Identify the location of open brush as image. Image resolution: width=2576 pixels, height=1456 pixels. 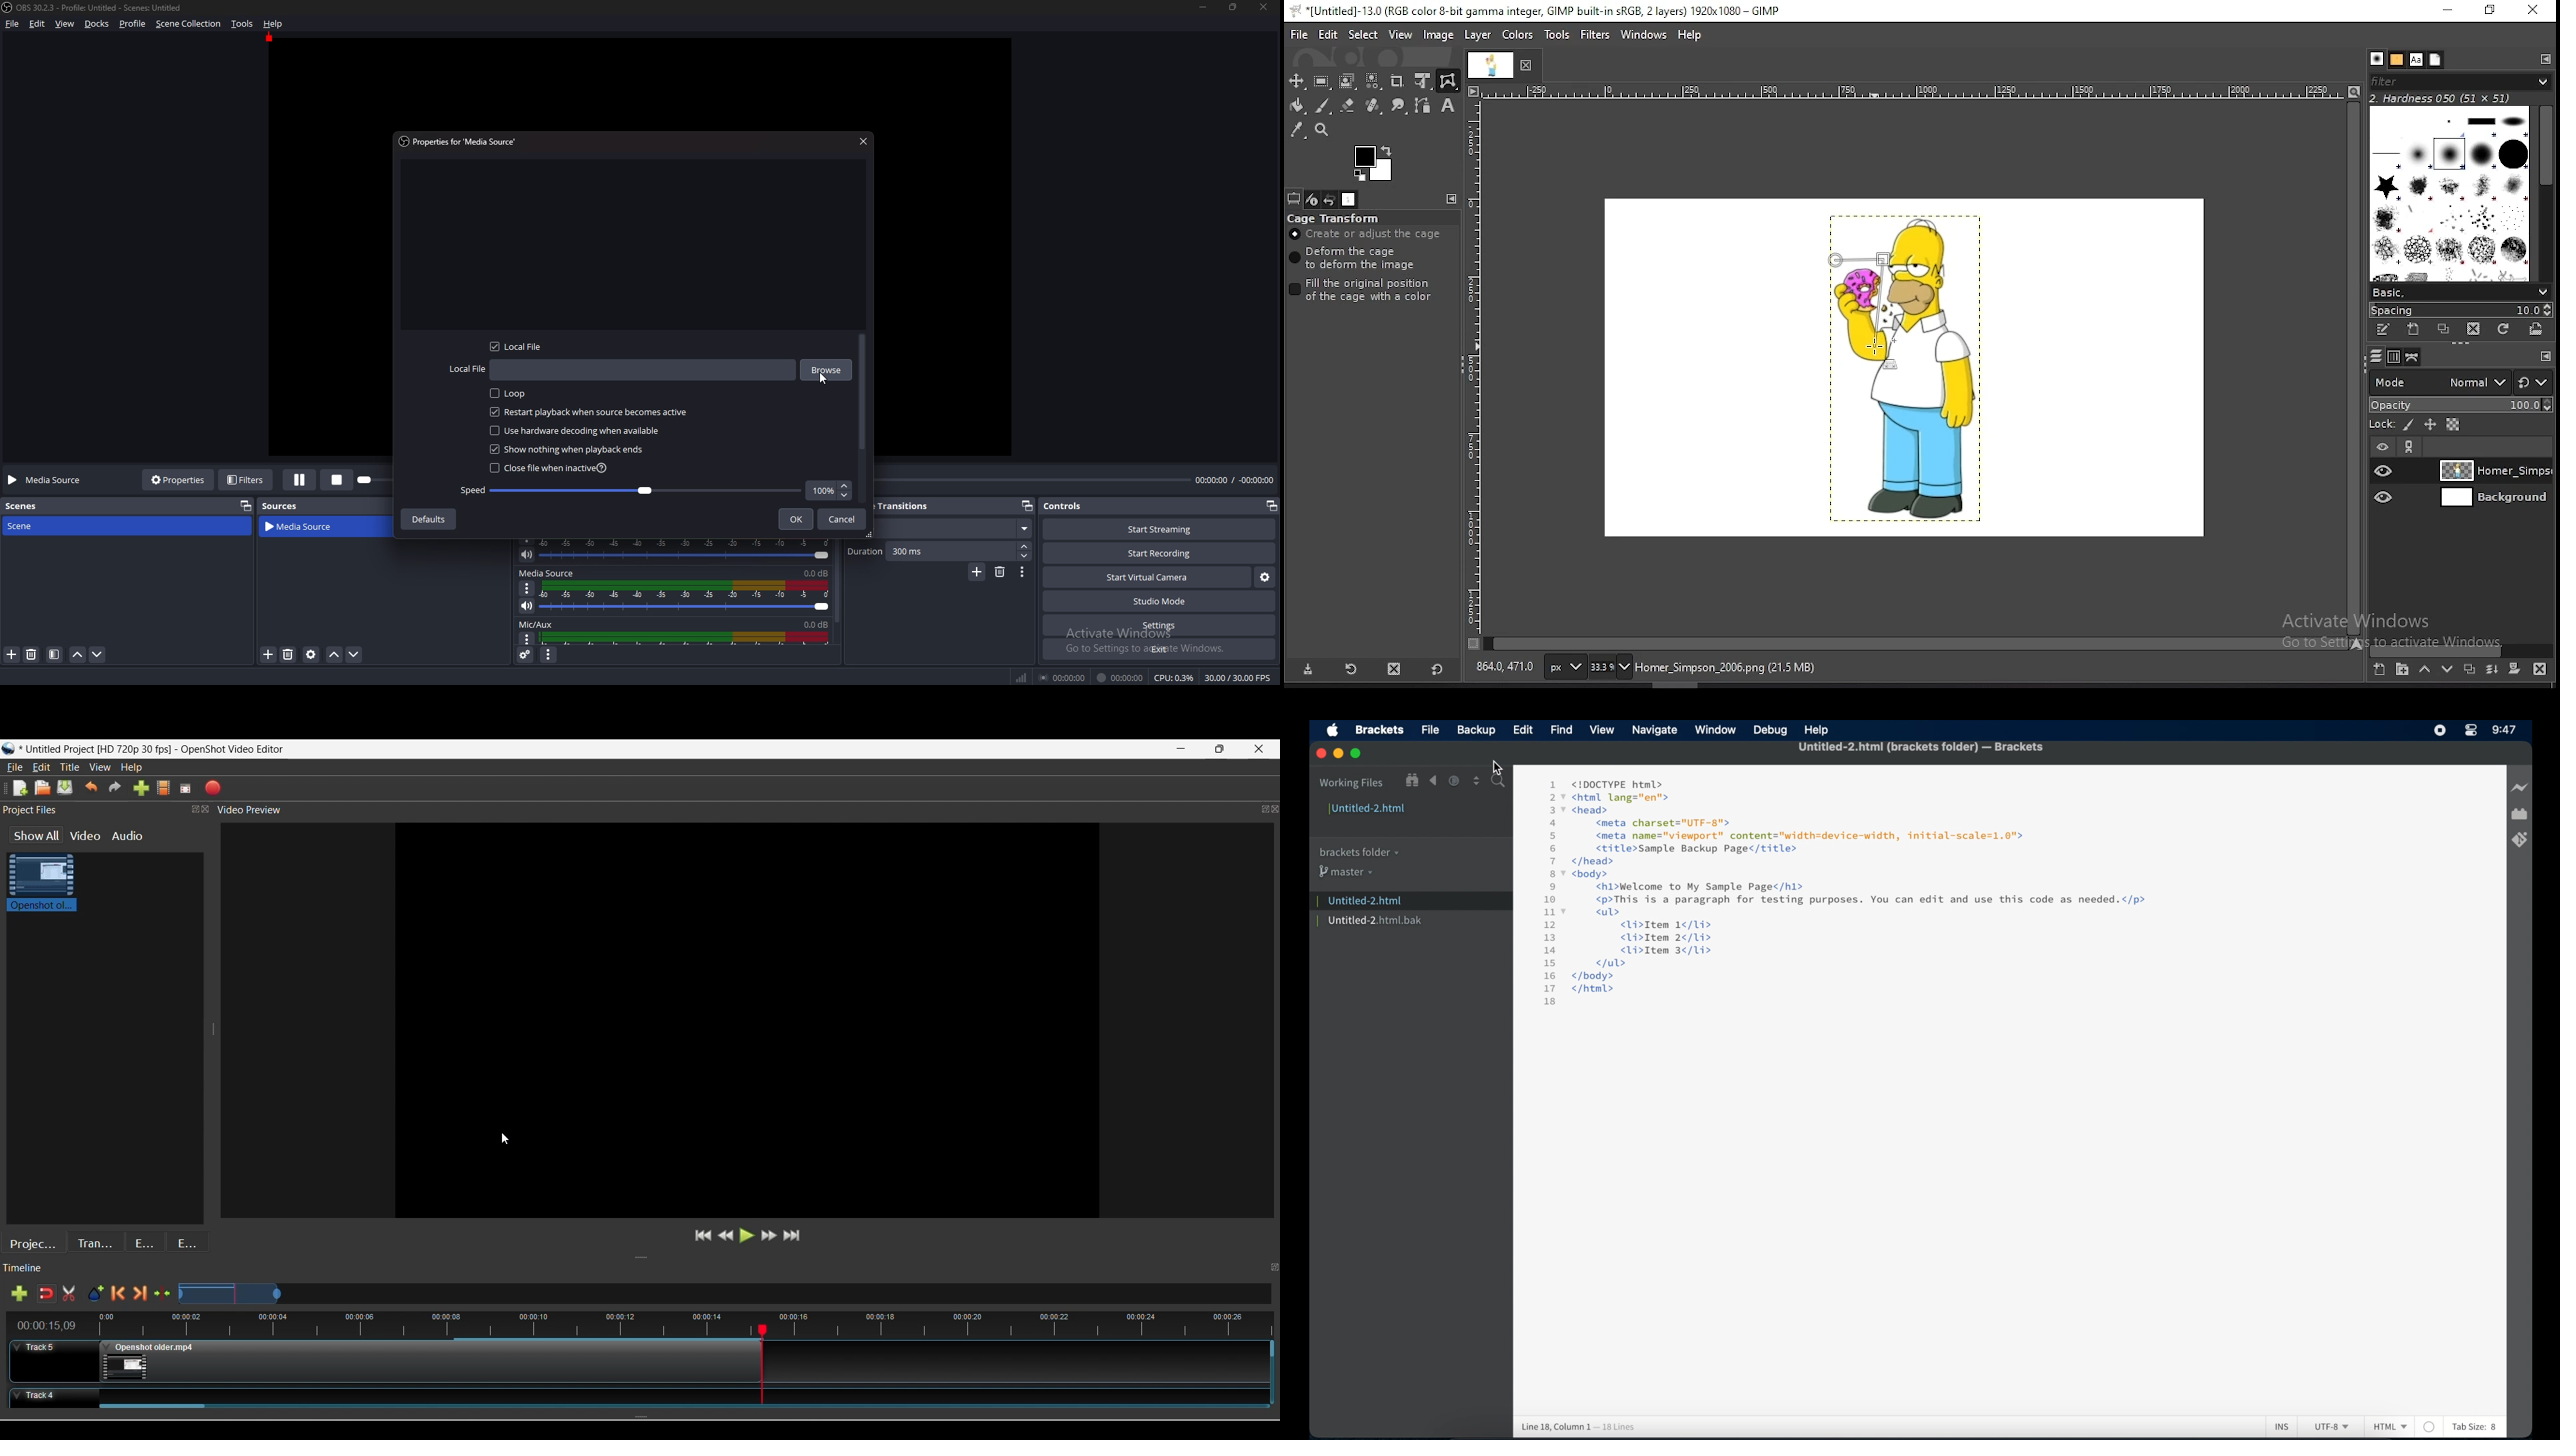
(2536, 328).